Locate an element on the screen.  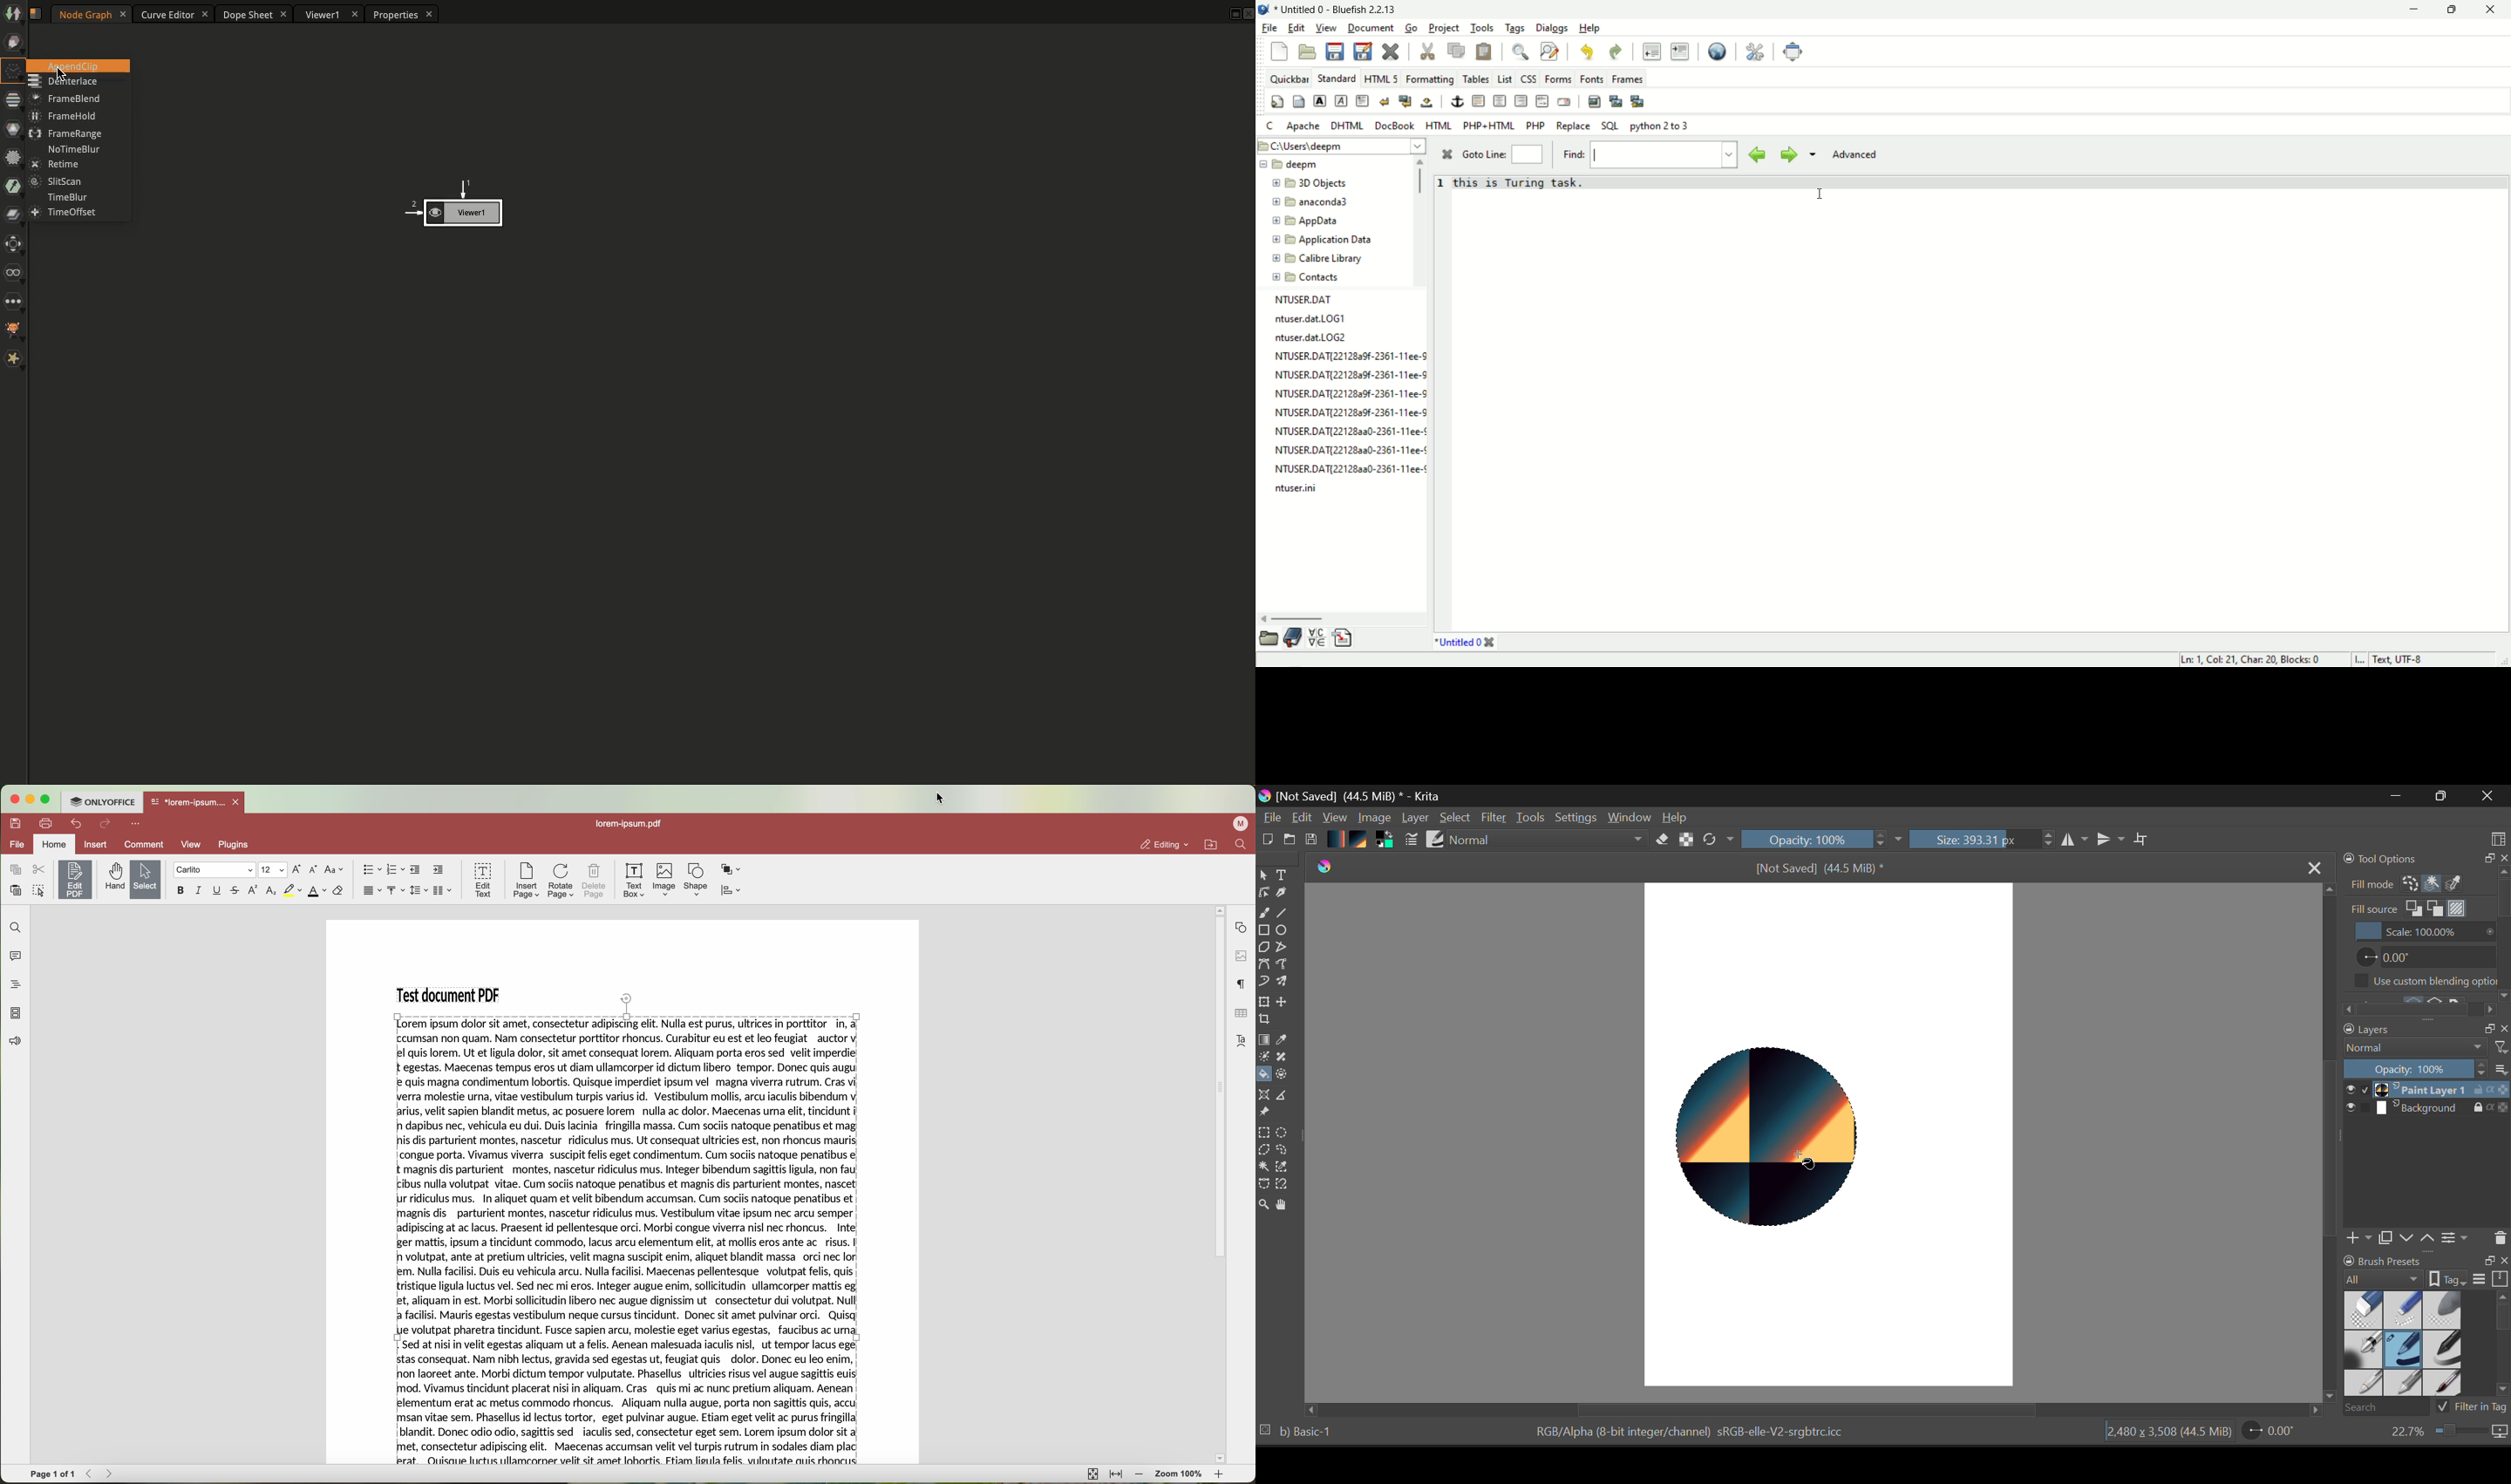
scroll bar is located at coordinates (1216, 1187).